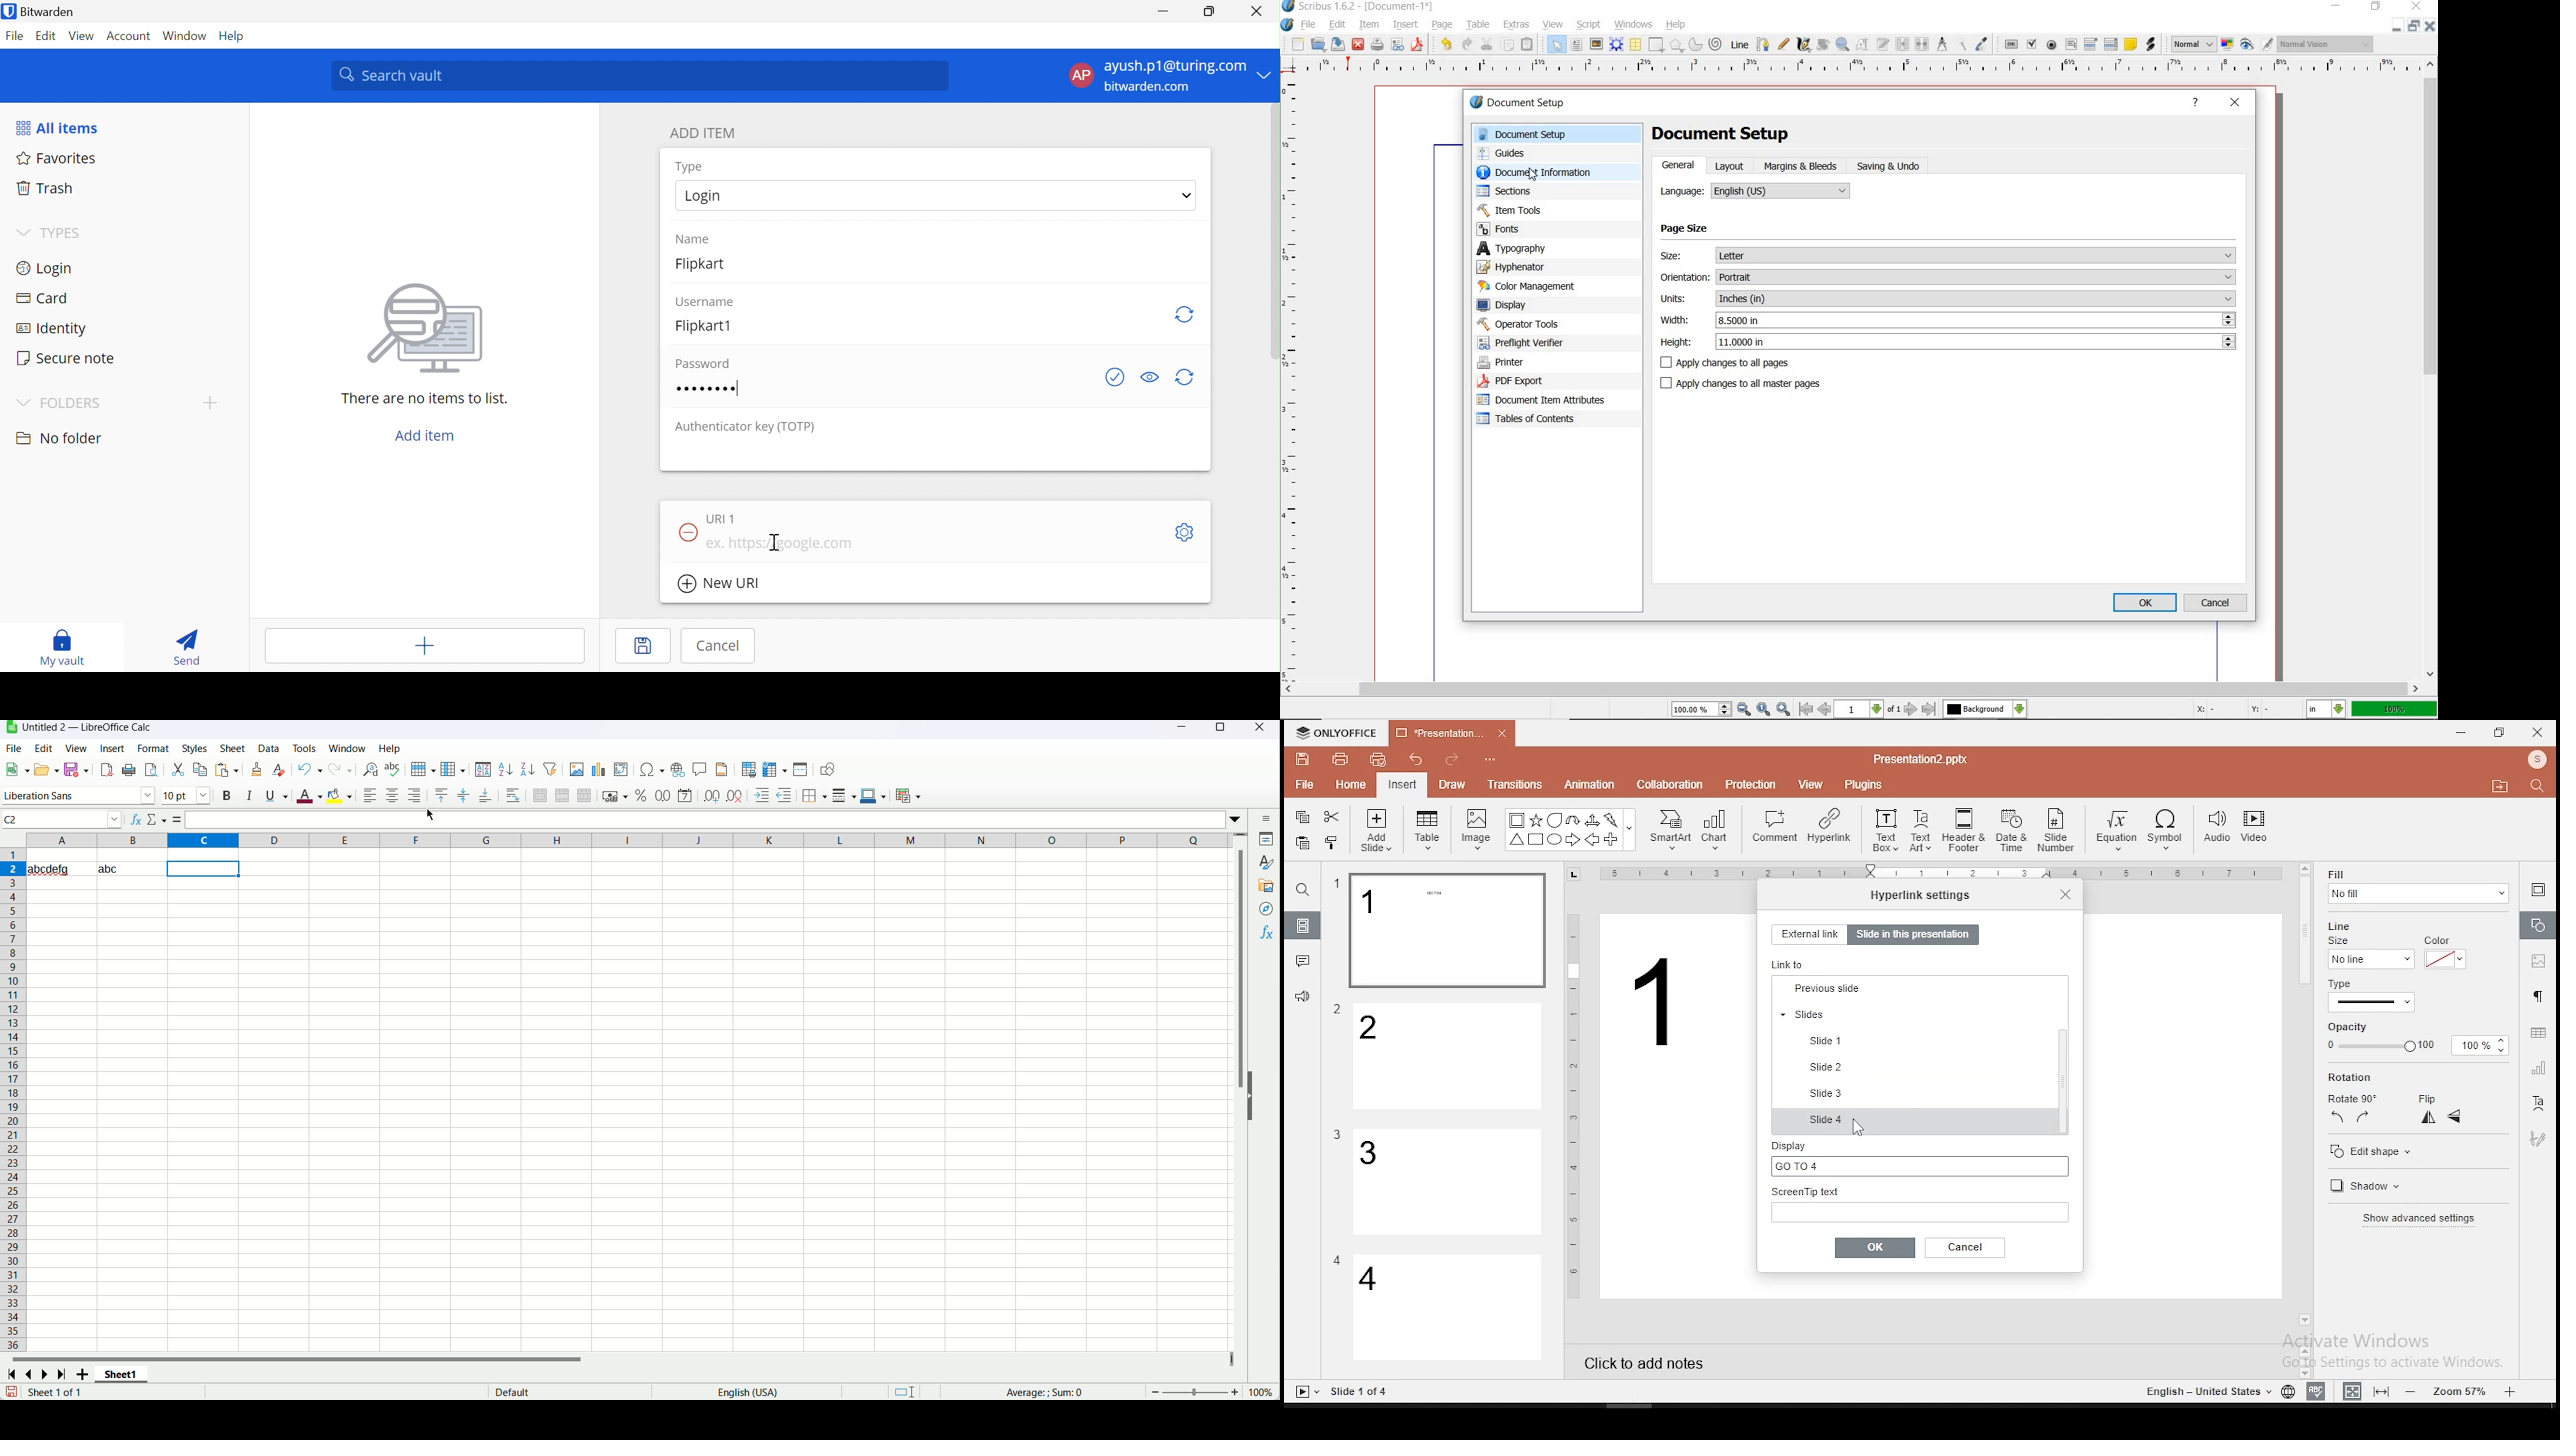  Describe the element at coordinates (42, 189) in the screenshot. I see `Trash` at that location.